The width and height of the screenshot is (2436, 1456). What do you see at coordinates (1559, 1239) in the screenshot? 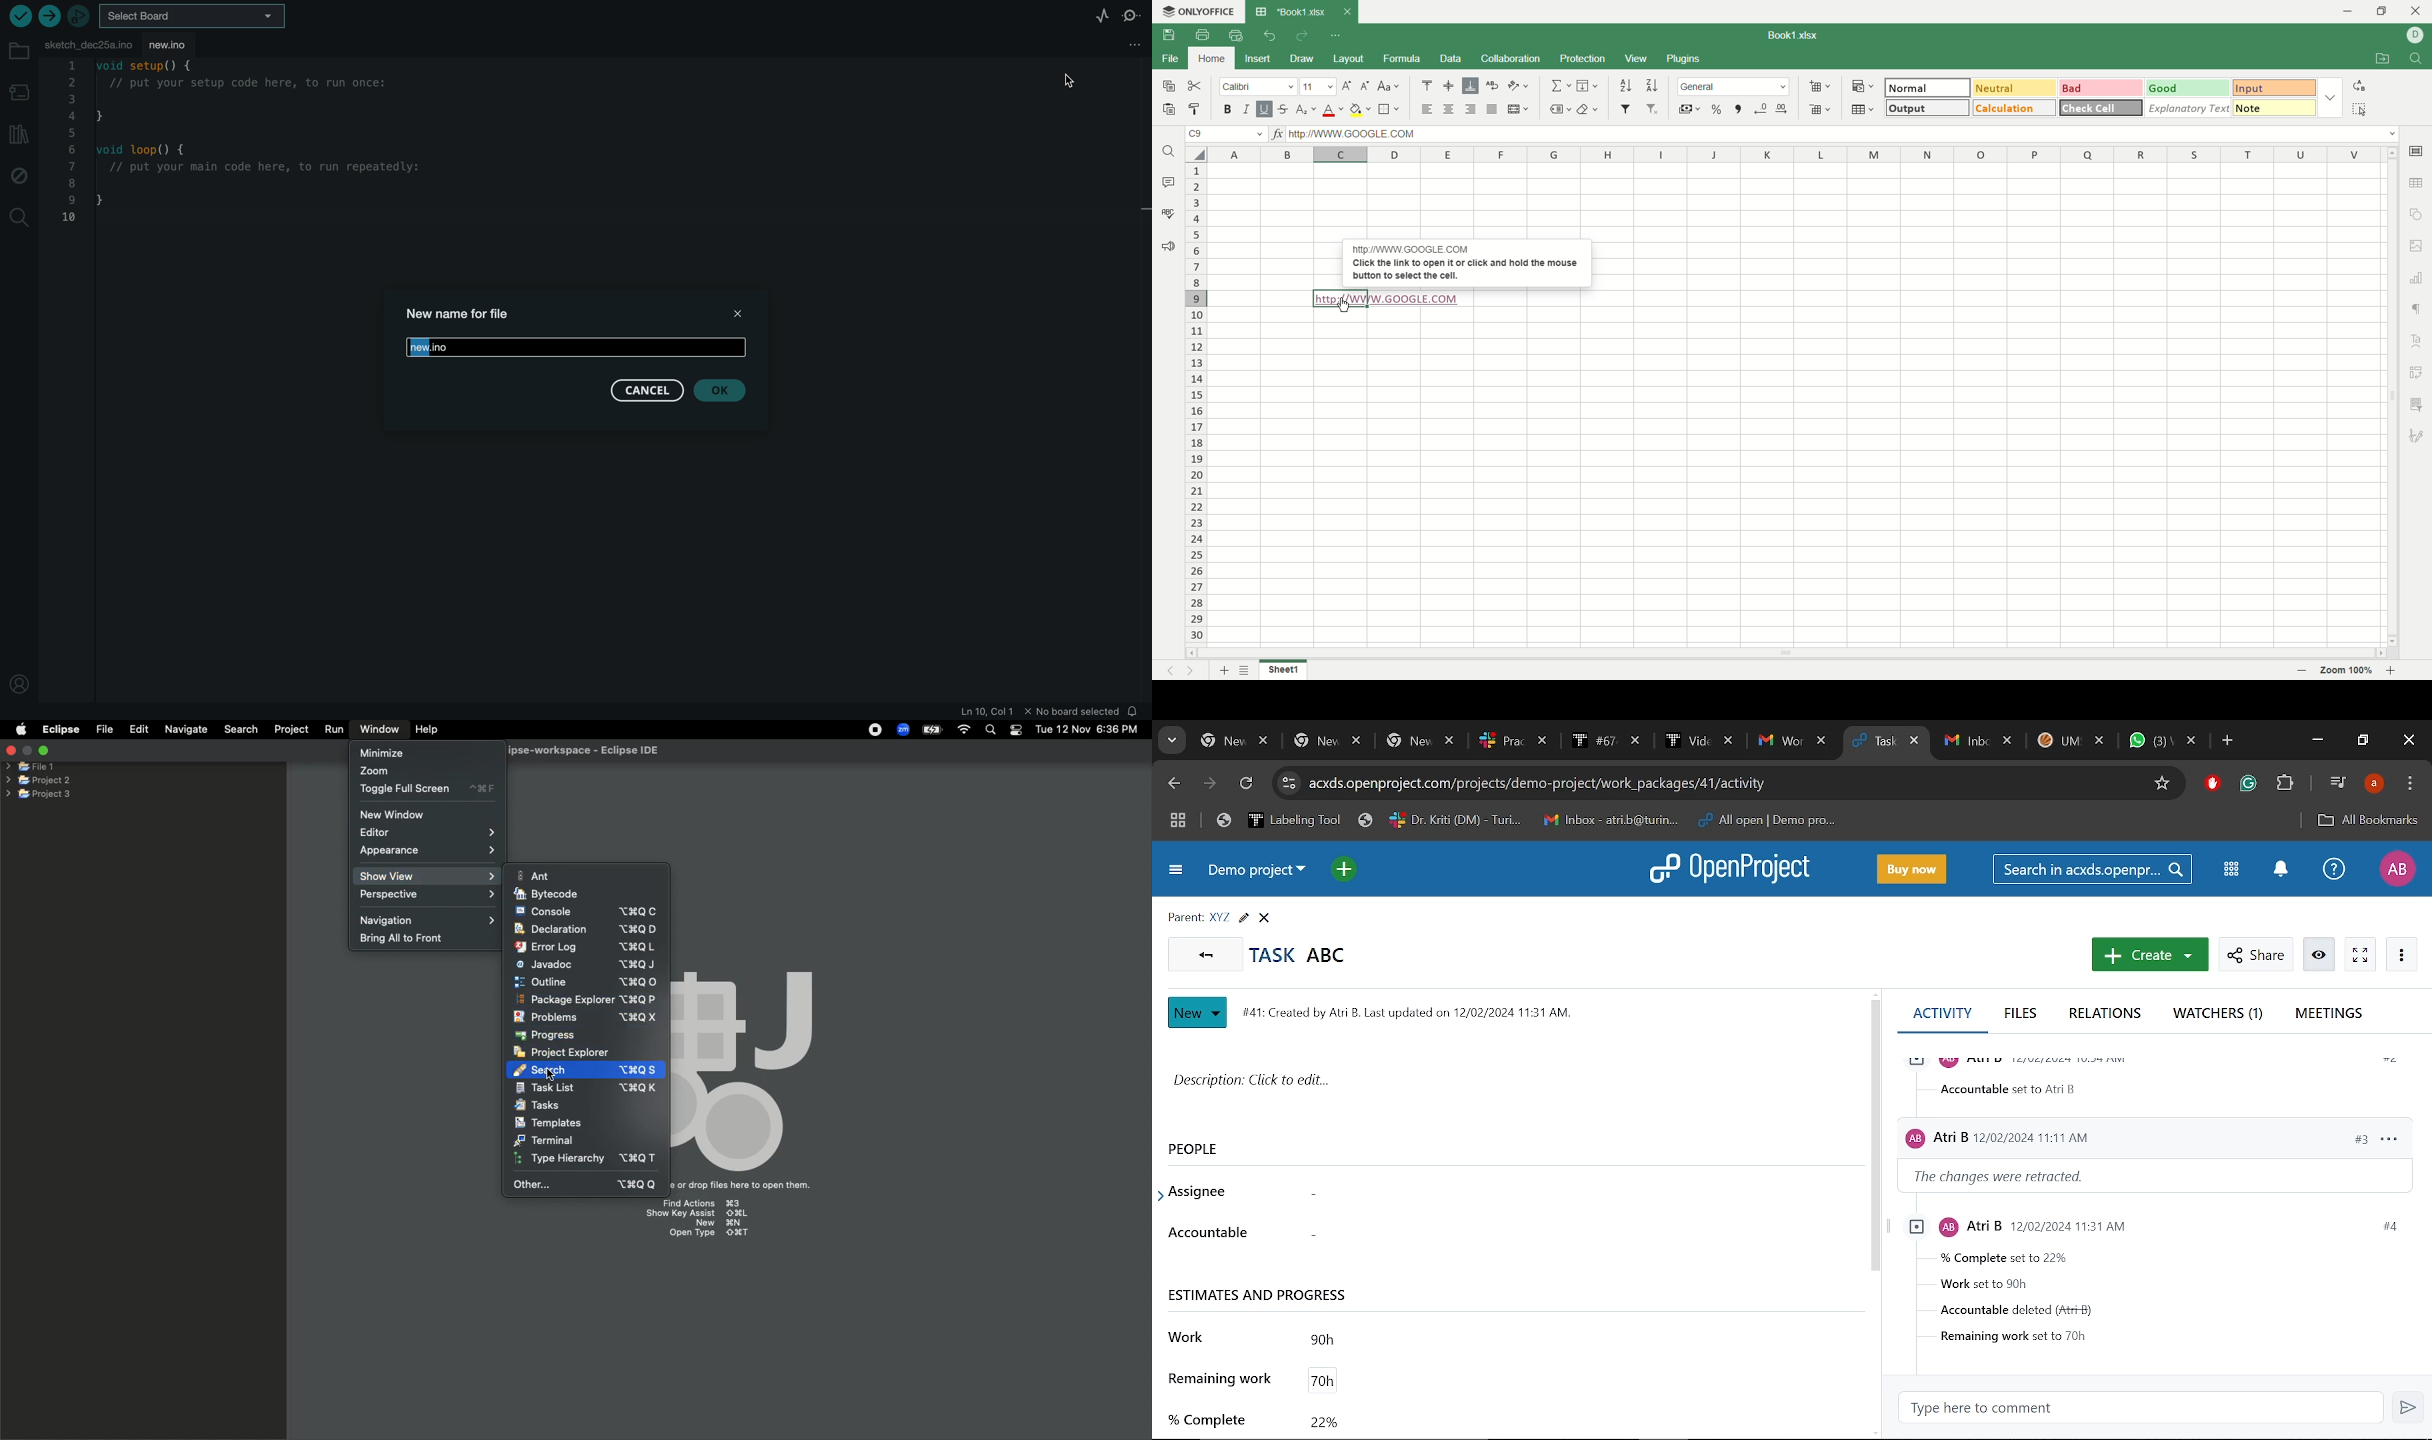
I see `Accountable` at bounding box center [1559, 1239].